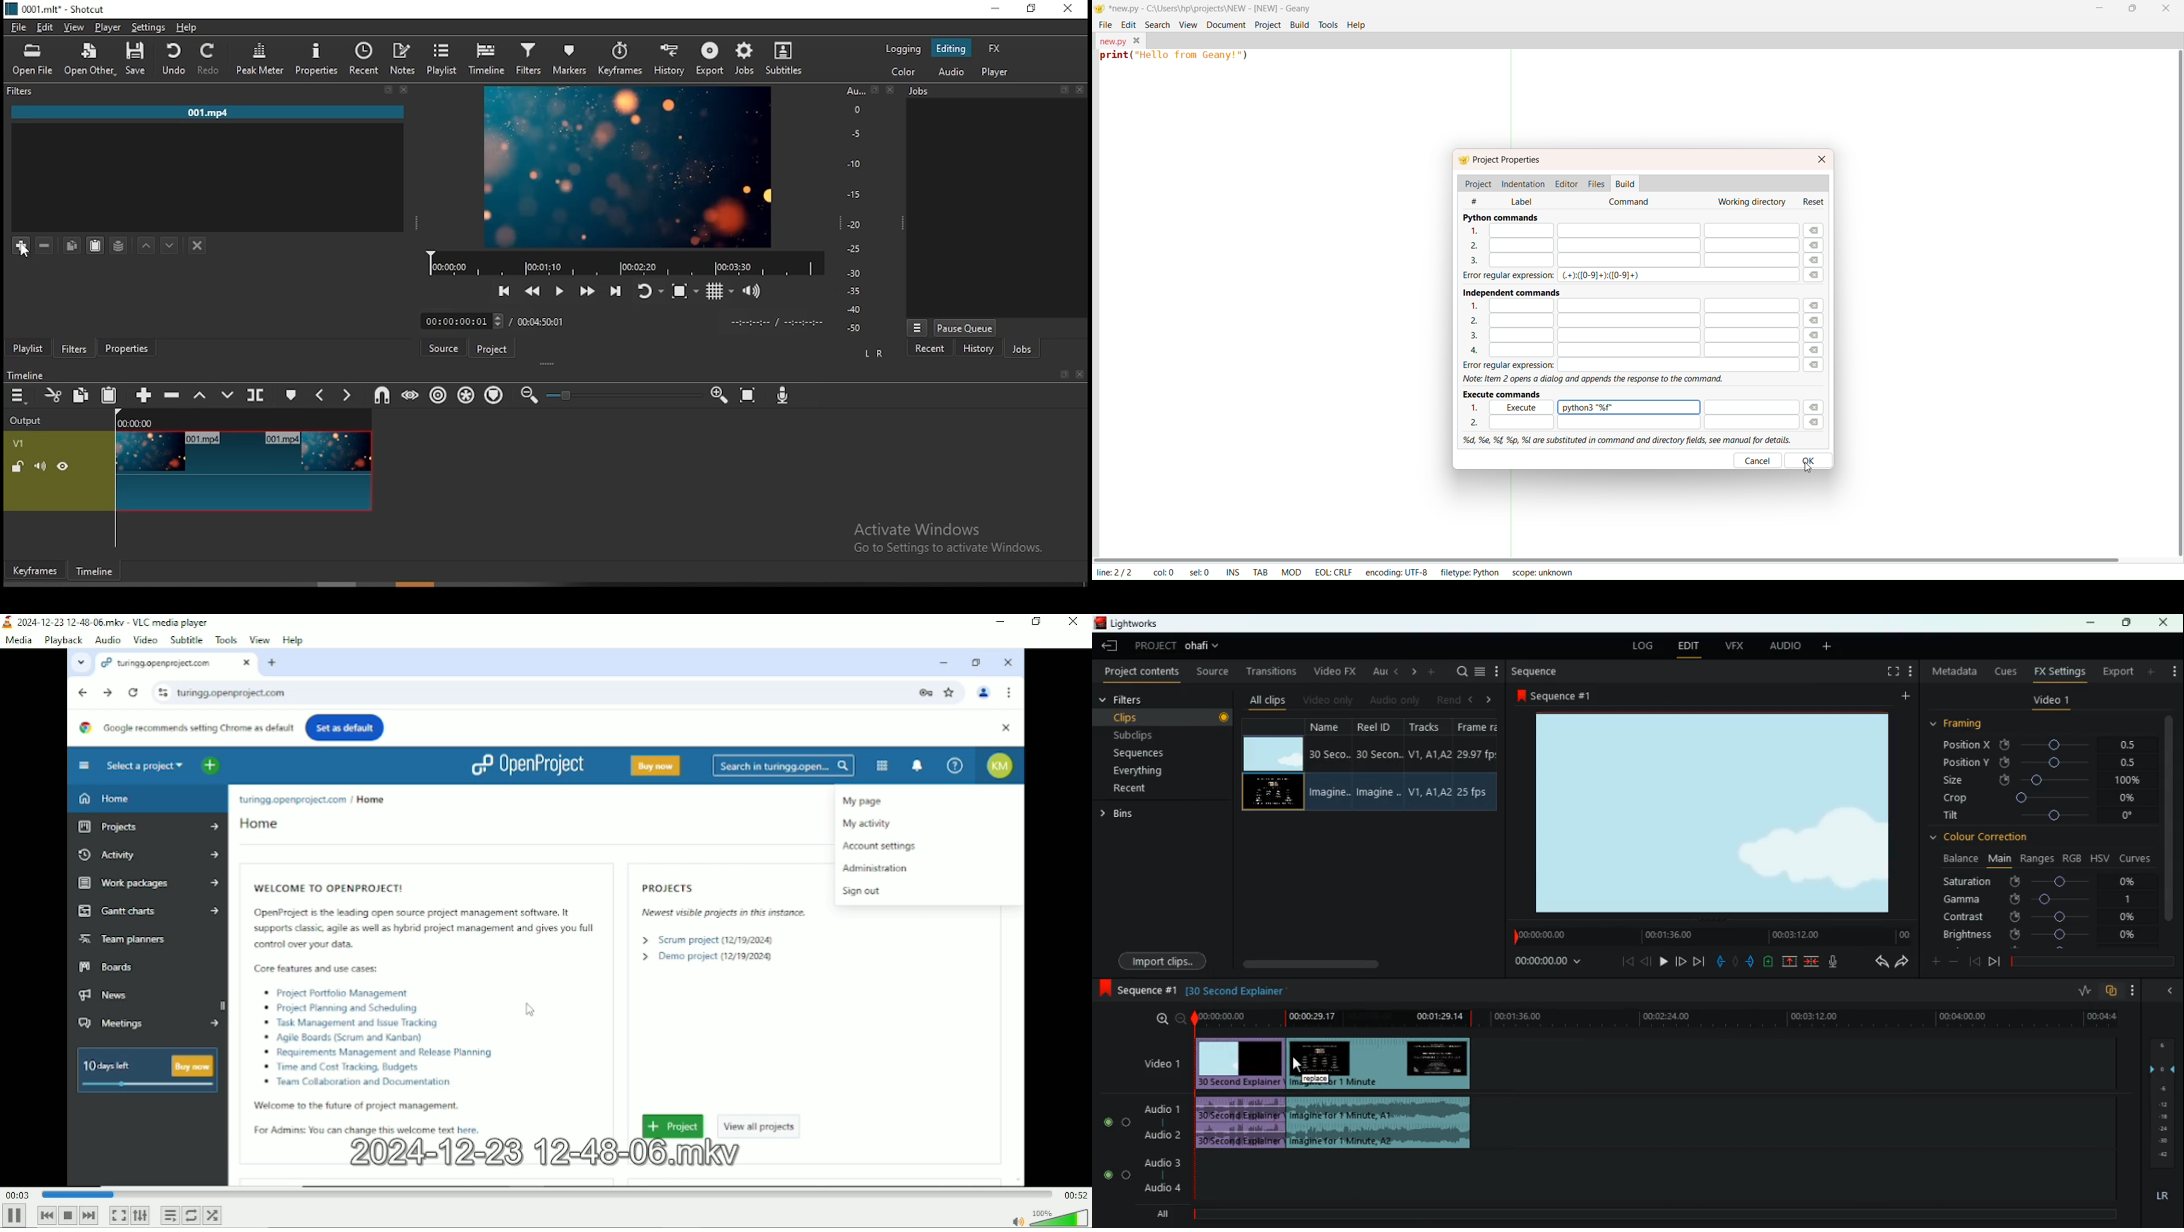 This screenshot has width=2184, height=1232. What do you see at coordinates (81, 324) in the screenshot?
I see `remove cut` at bounding box center [81, 324].